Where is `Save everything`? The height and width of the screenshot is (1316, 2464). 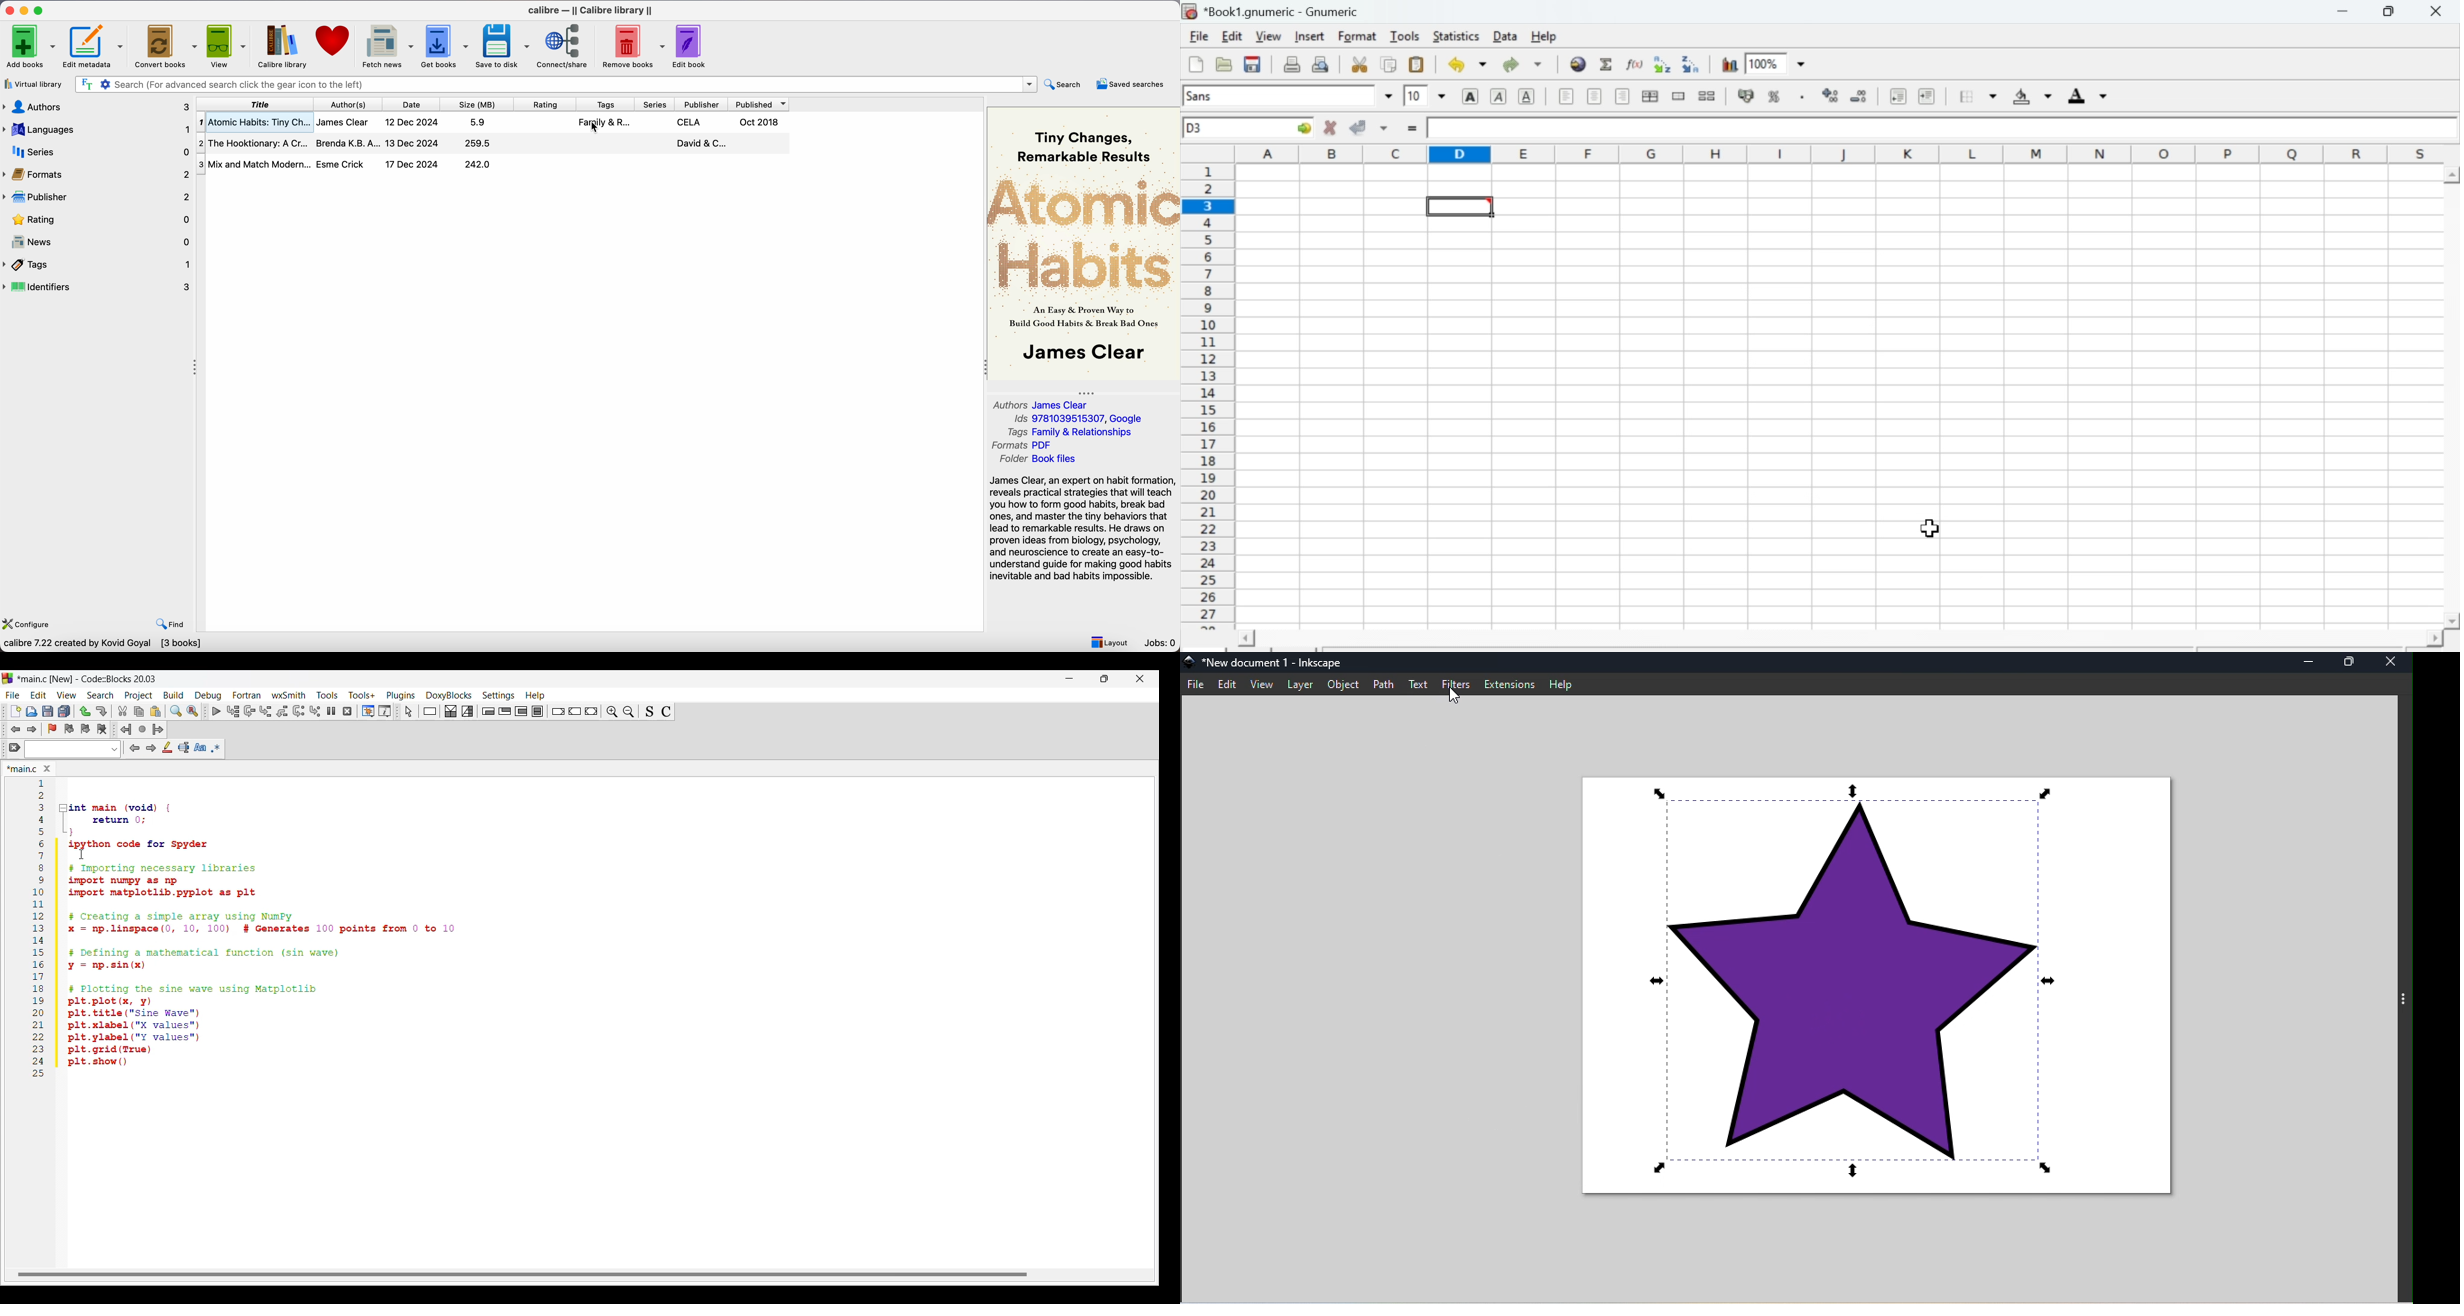 Save everything is located at coordinates (65, 711).